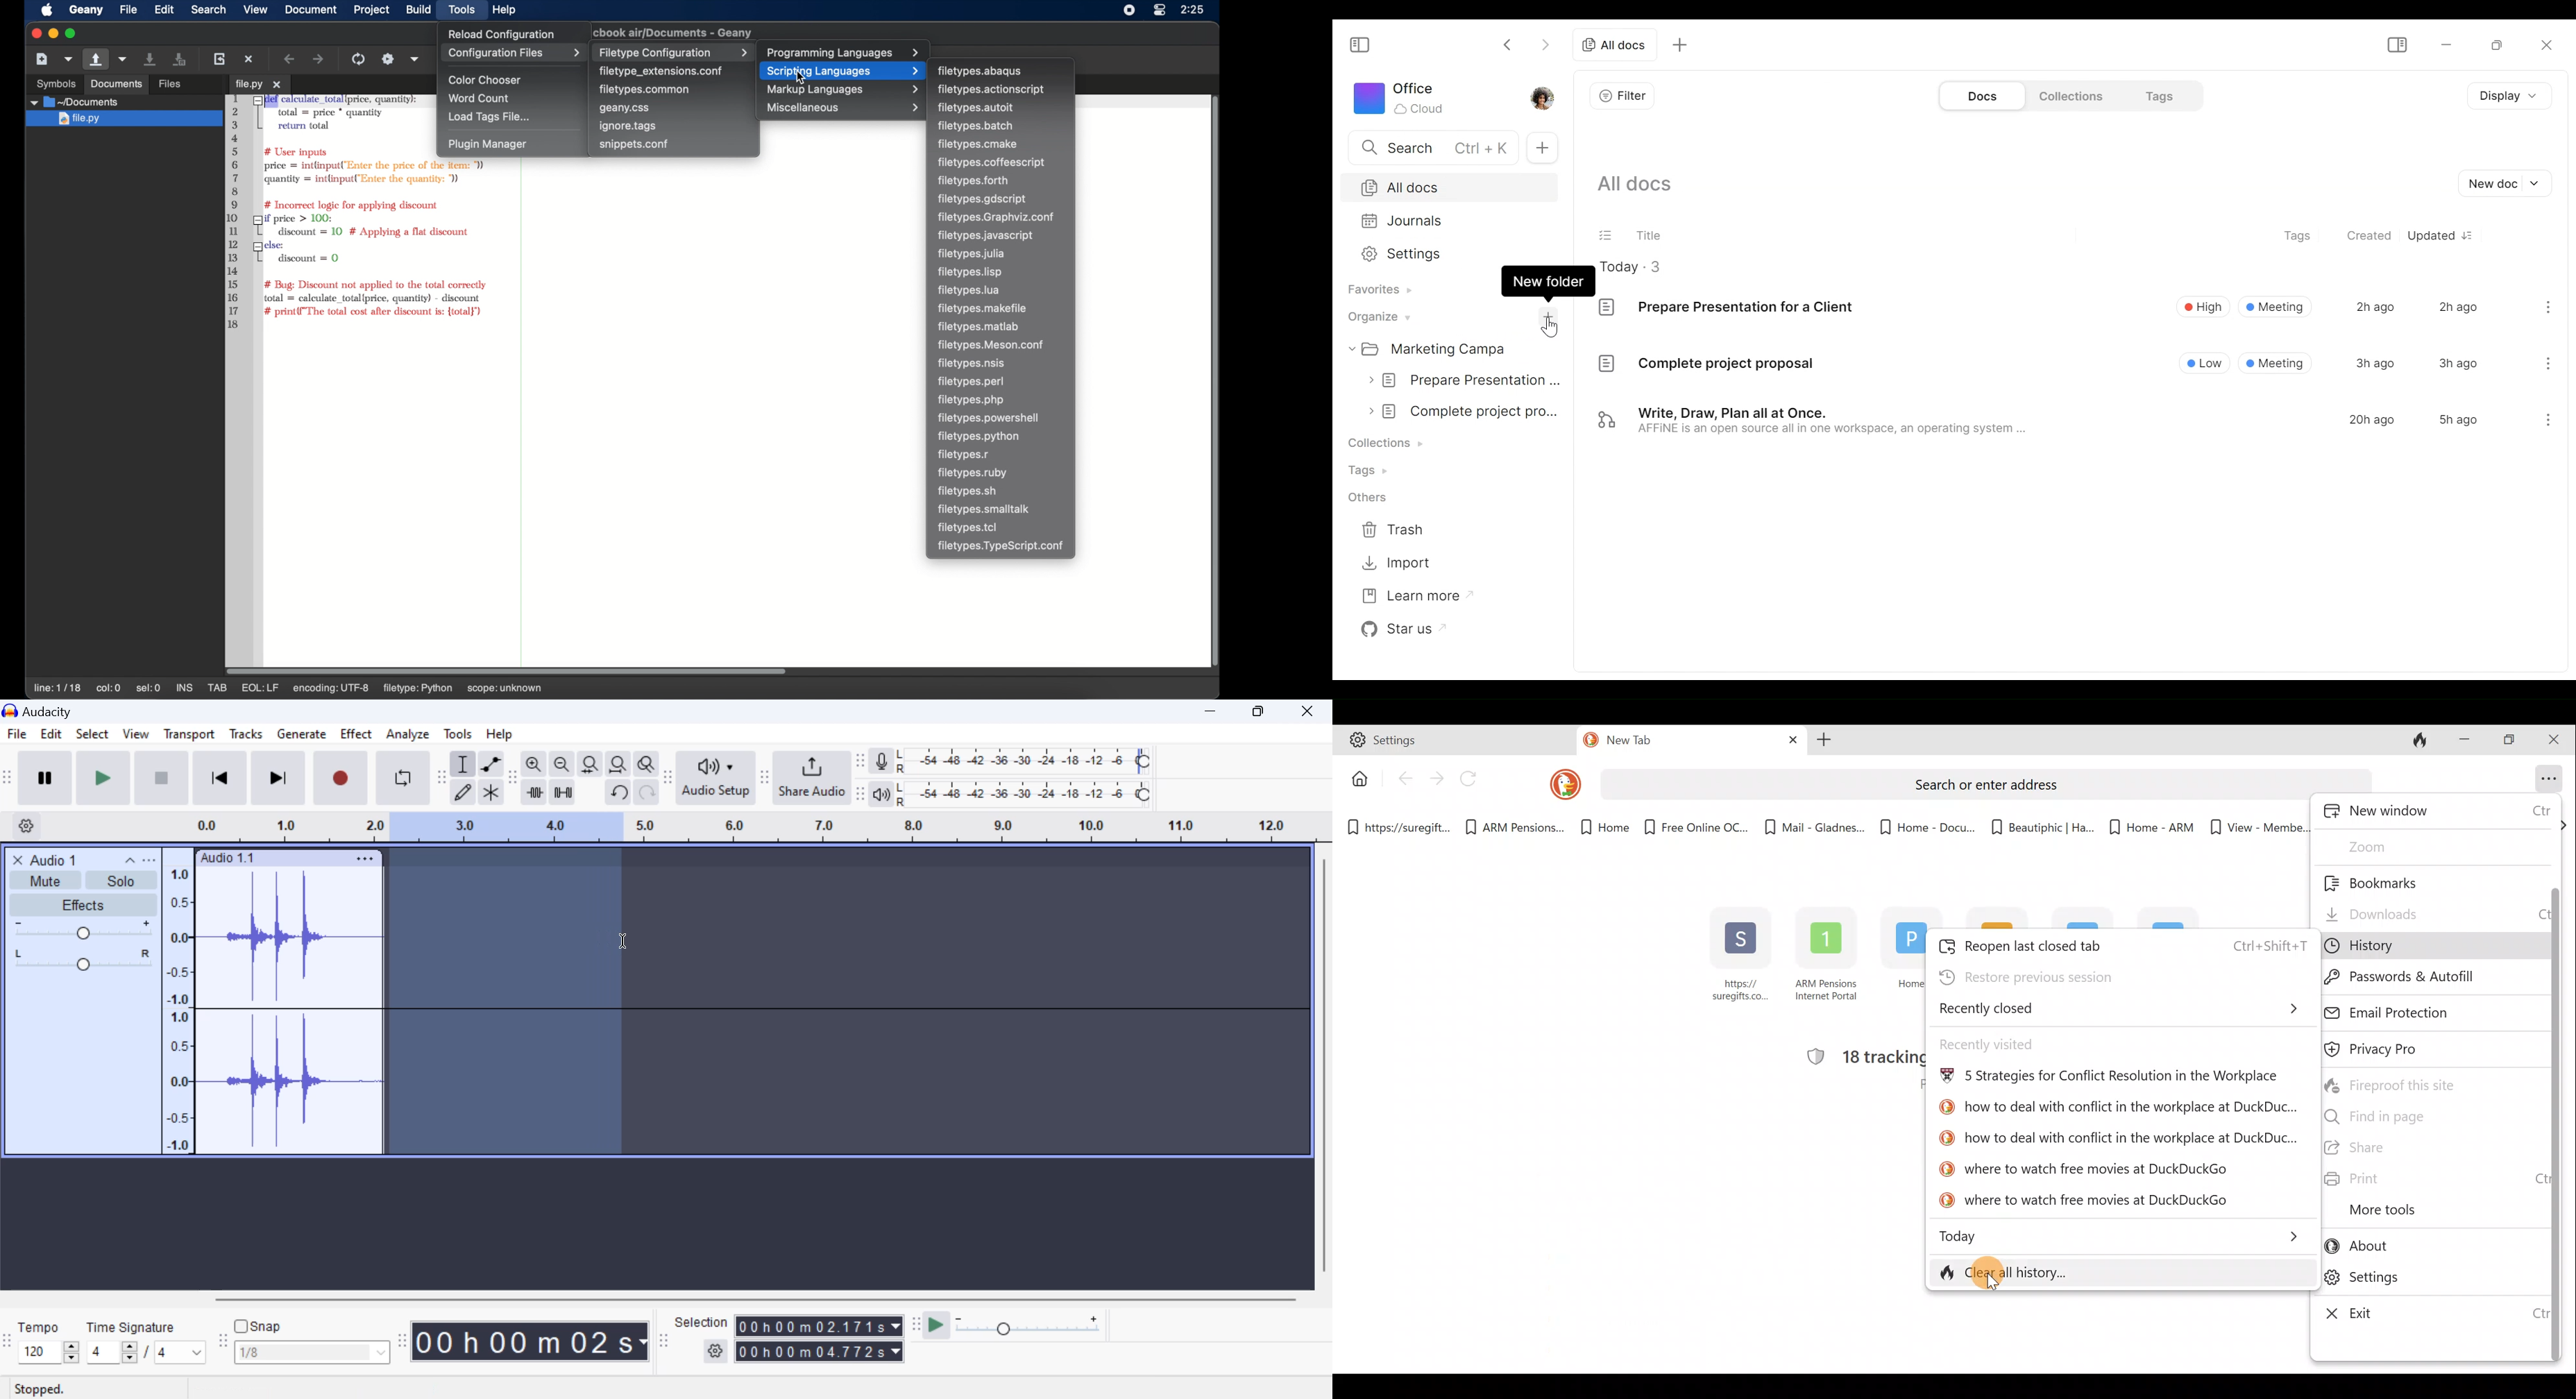 This screenshot has width=2576, height=1400. Describe the element at coordinates (981, 71) in the screenshot. I see `filetype` at that location.